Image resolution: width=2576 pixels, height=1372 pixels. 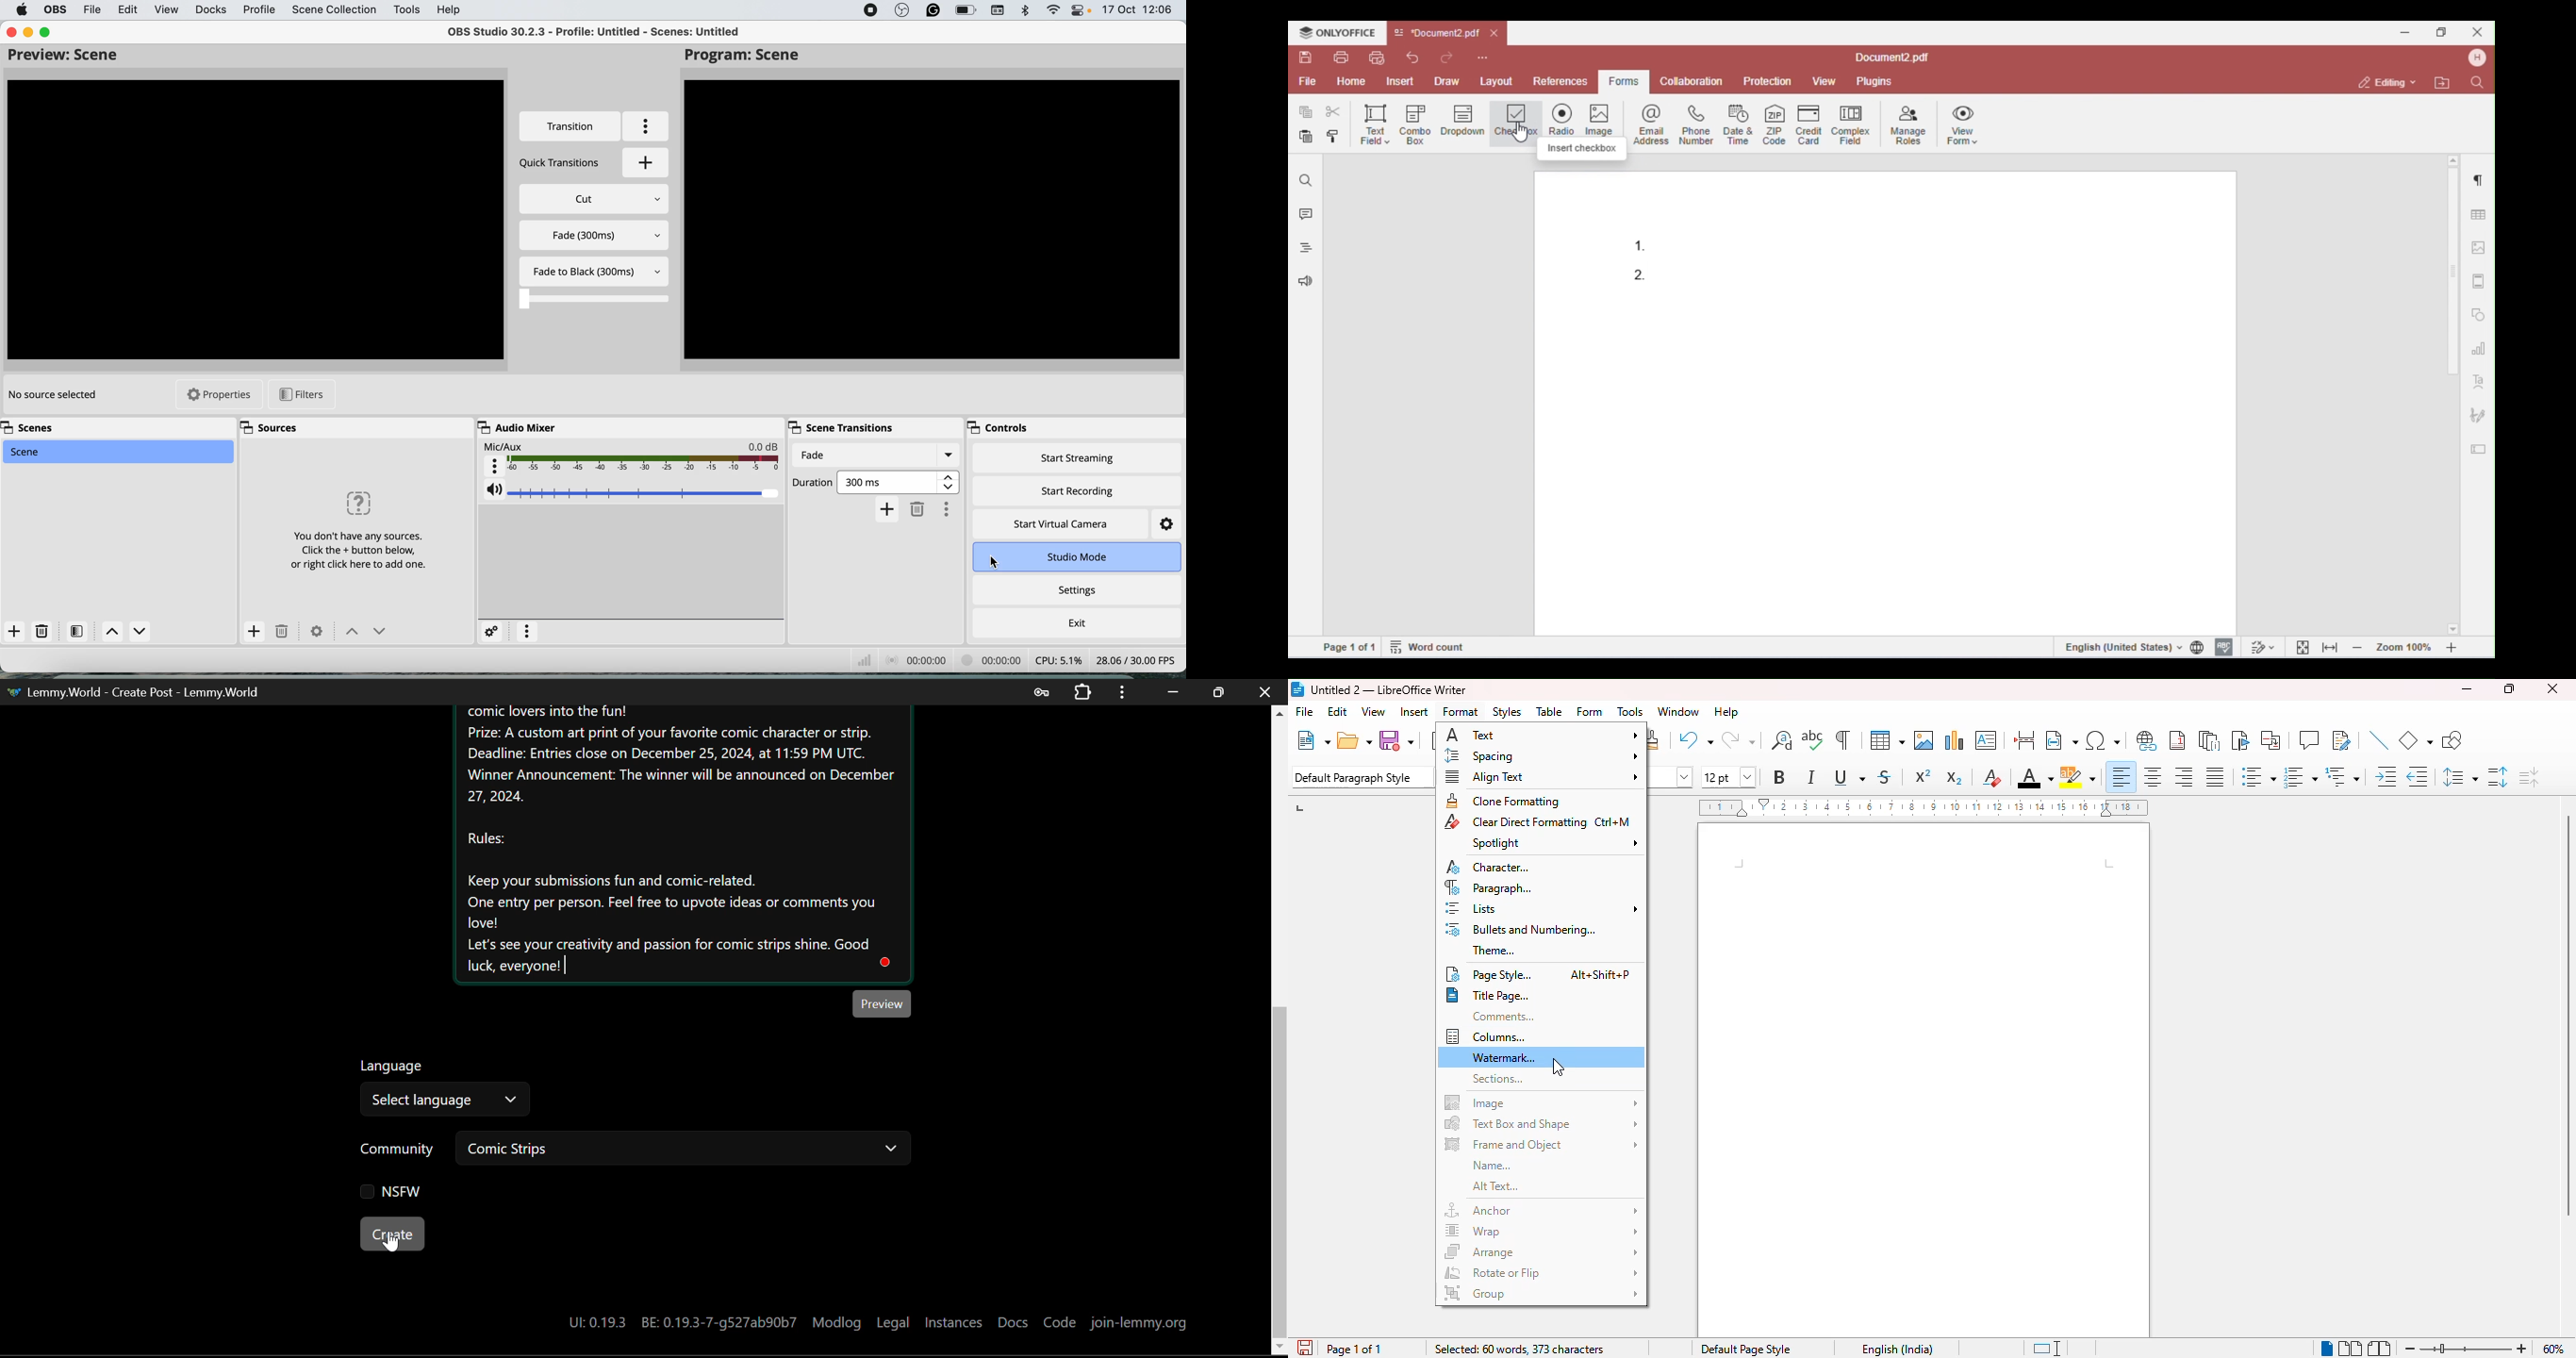 What do you see at coordinates (593, 235) in the screenshot?
I see `fade` at bounding box center [593, 235].